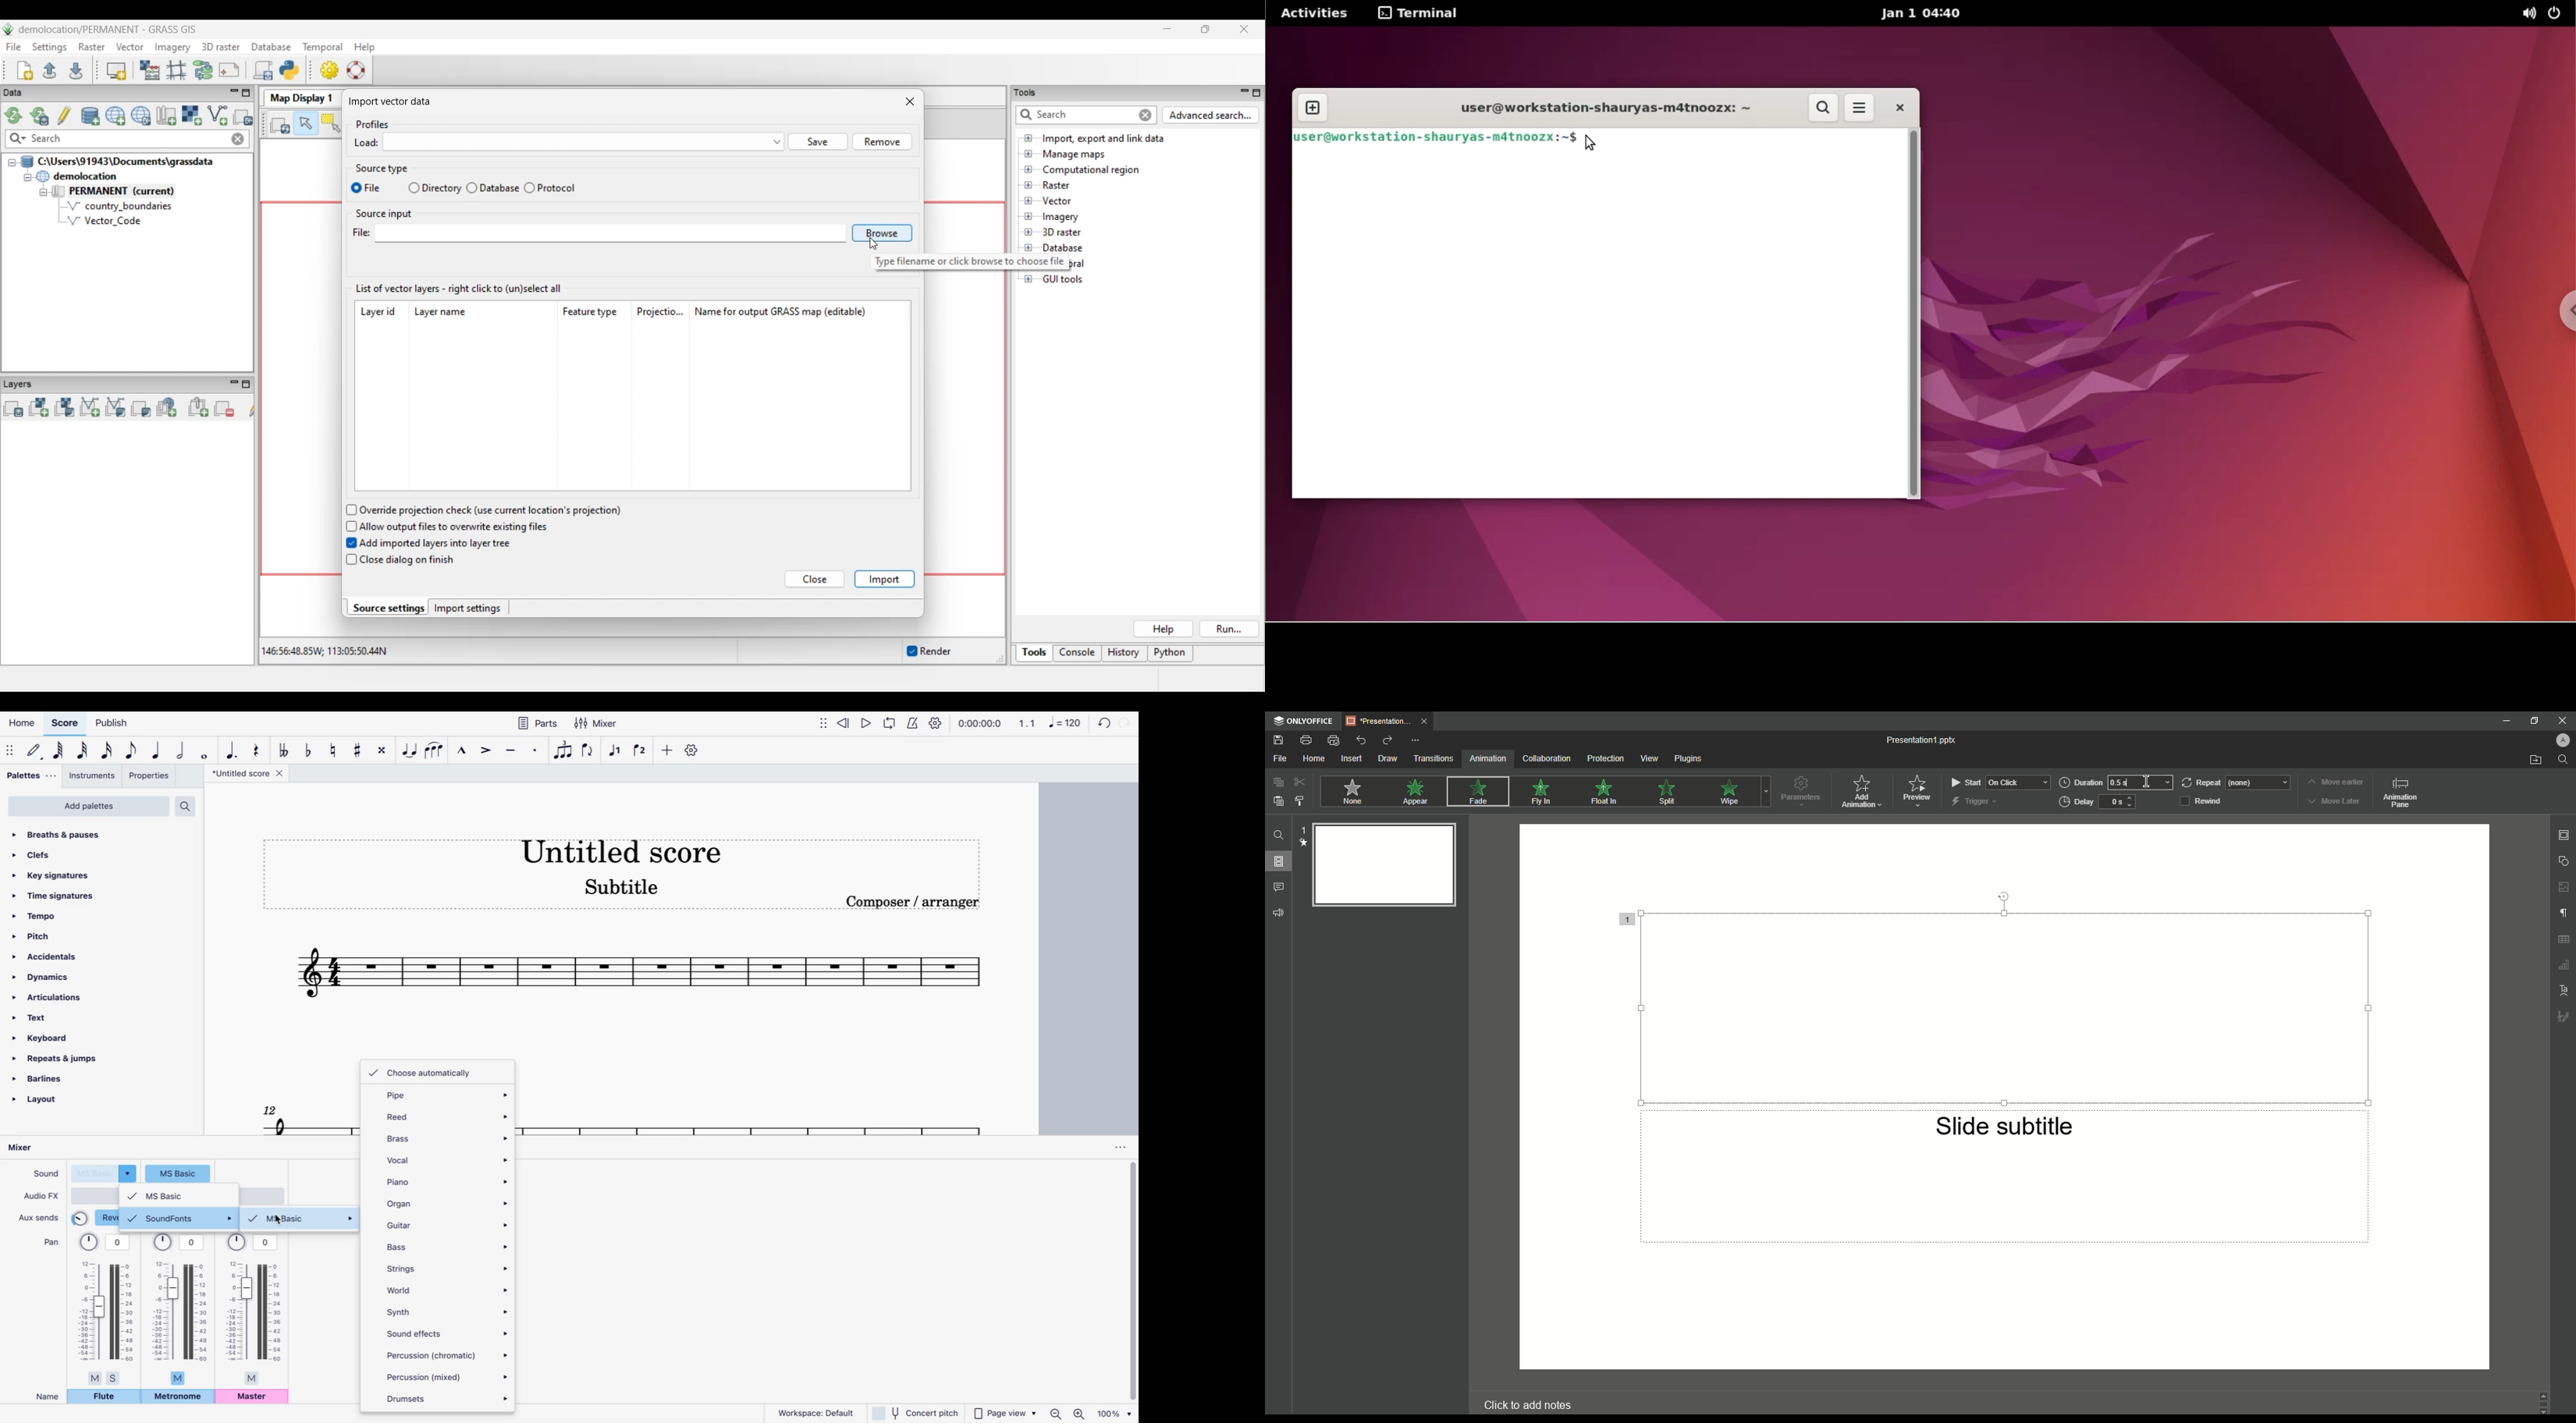  I want to click on Float In, so click(1606, 793).